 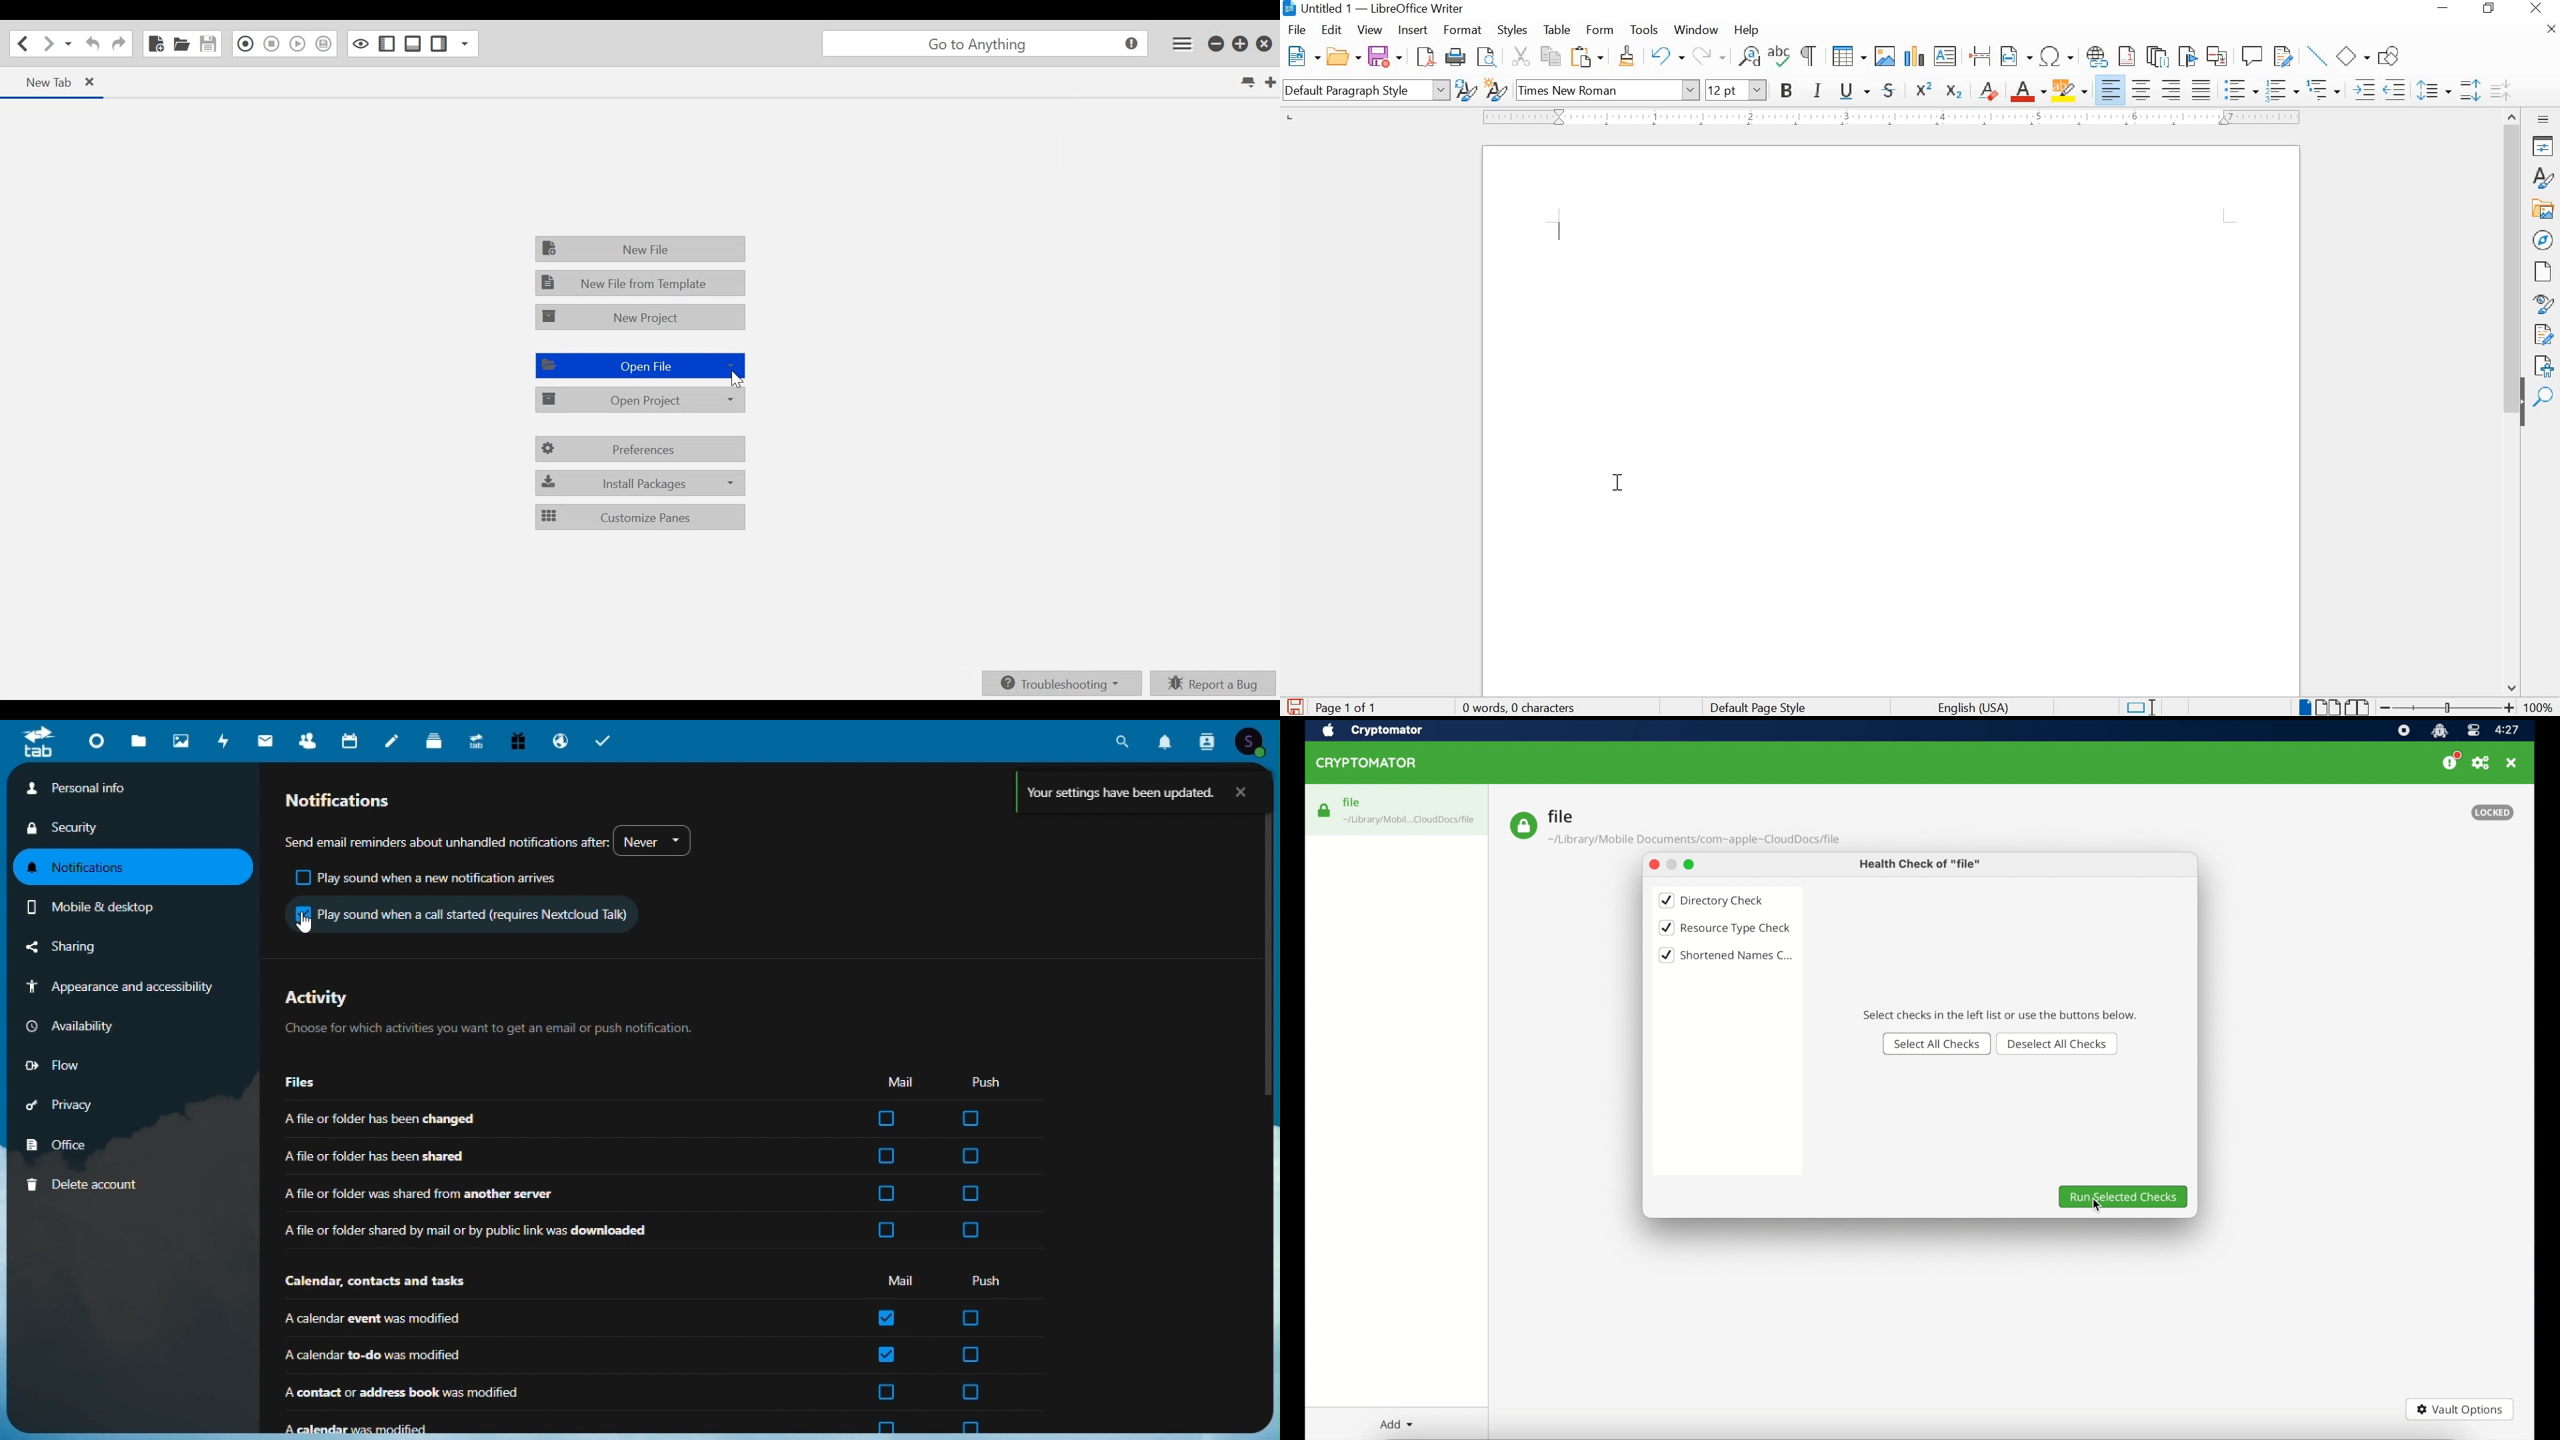 I want to click on Upgrade, so click(x=476, y=738).